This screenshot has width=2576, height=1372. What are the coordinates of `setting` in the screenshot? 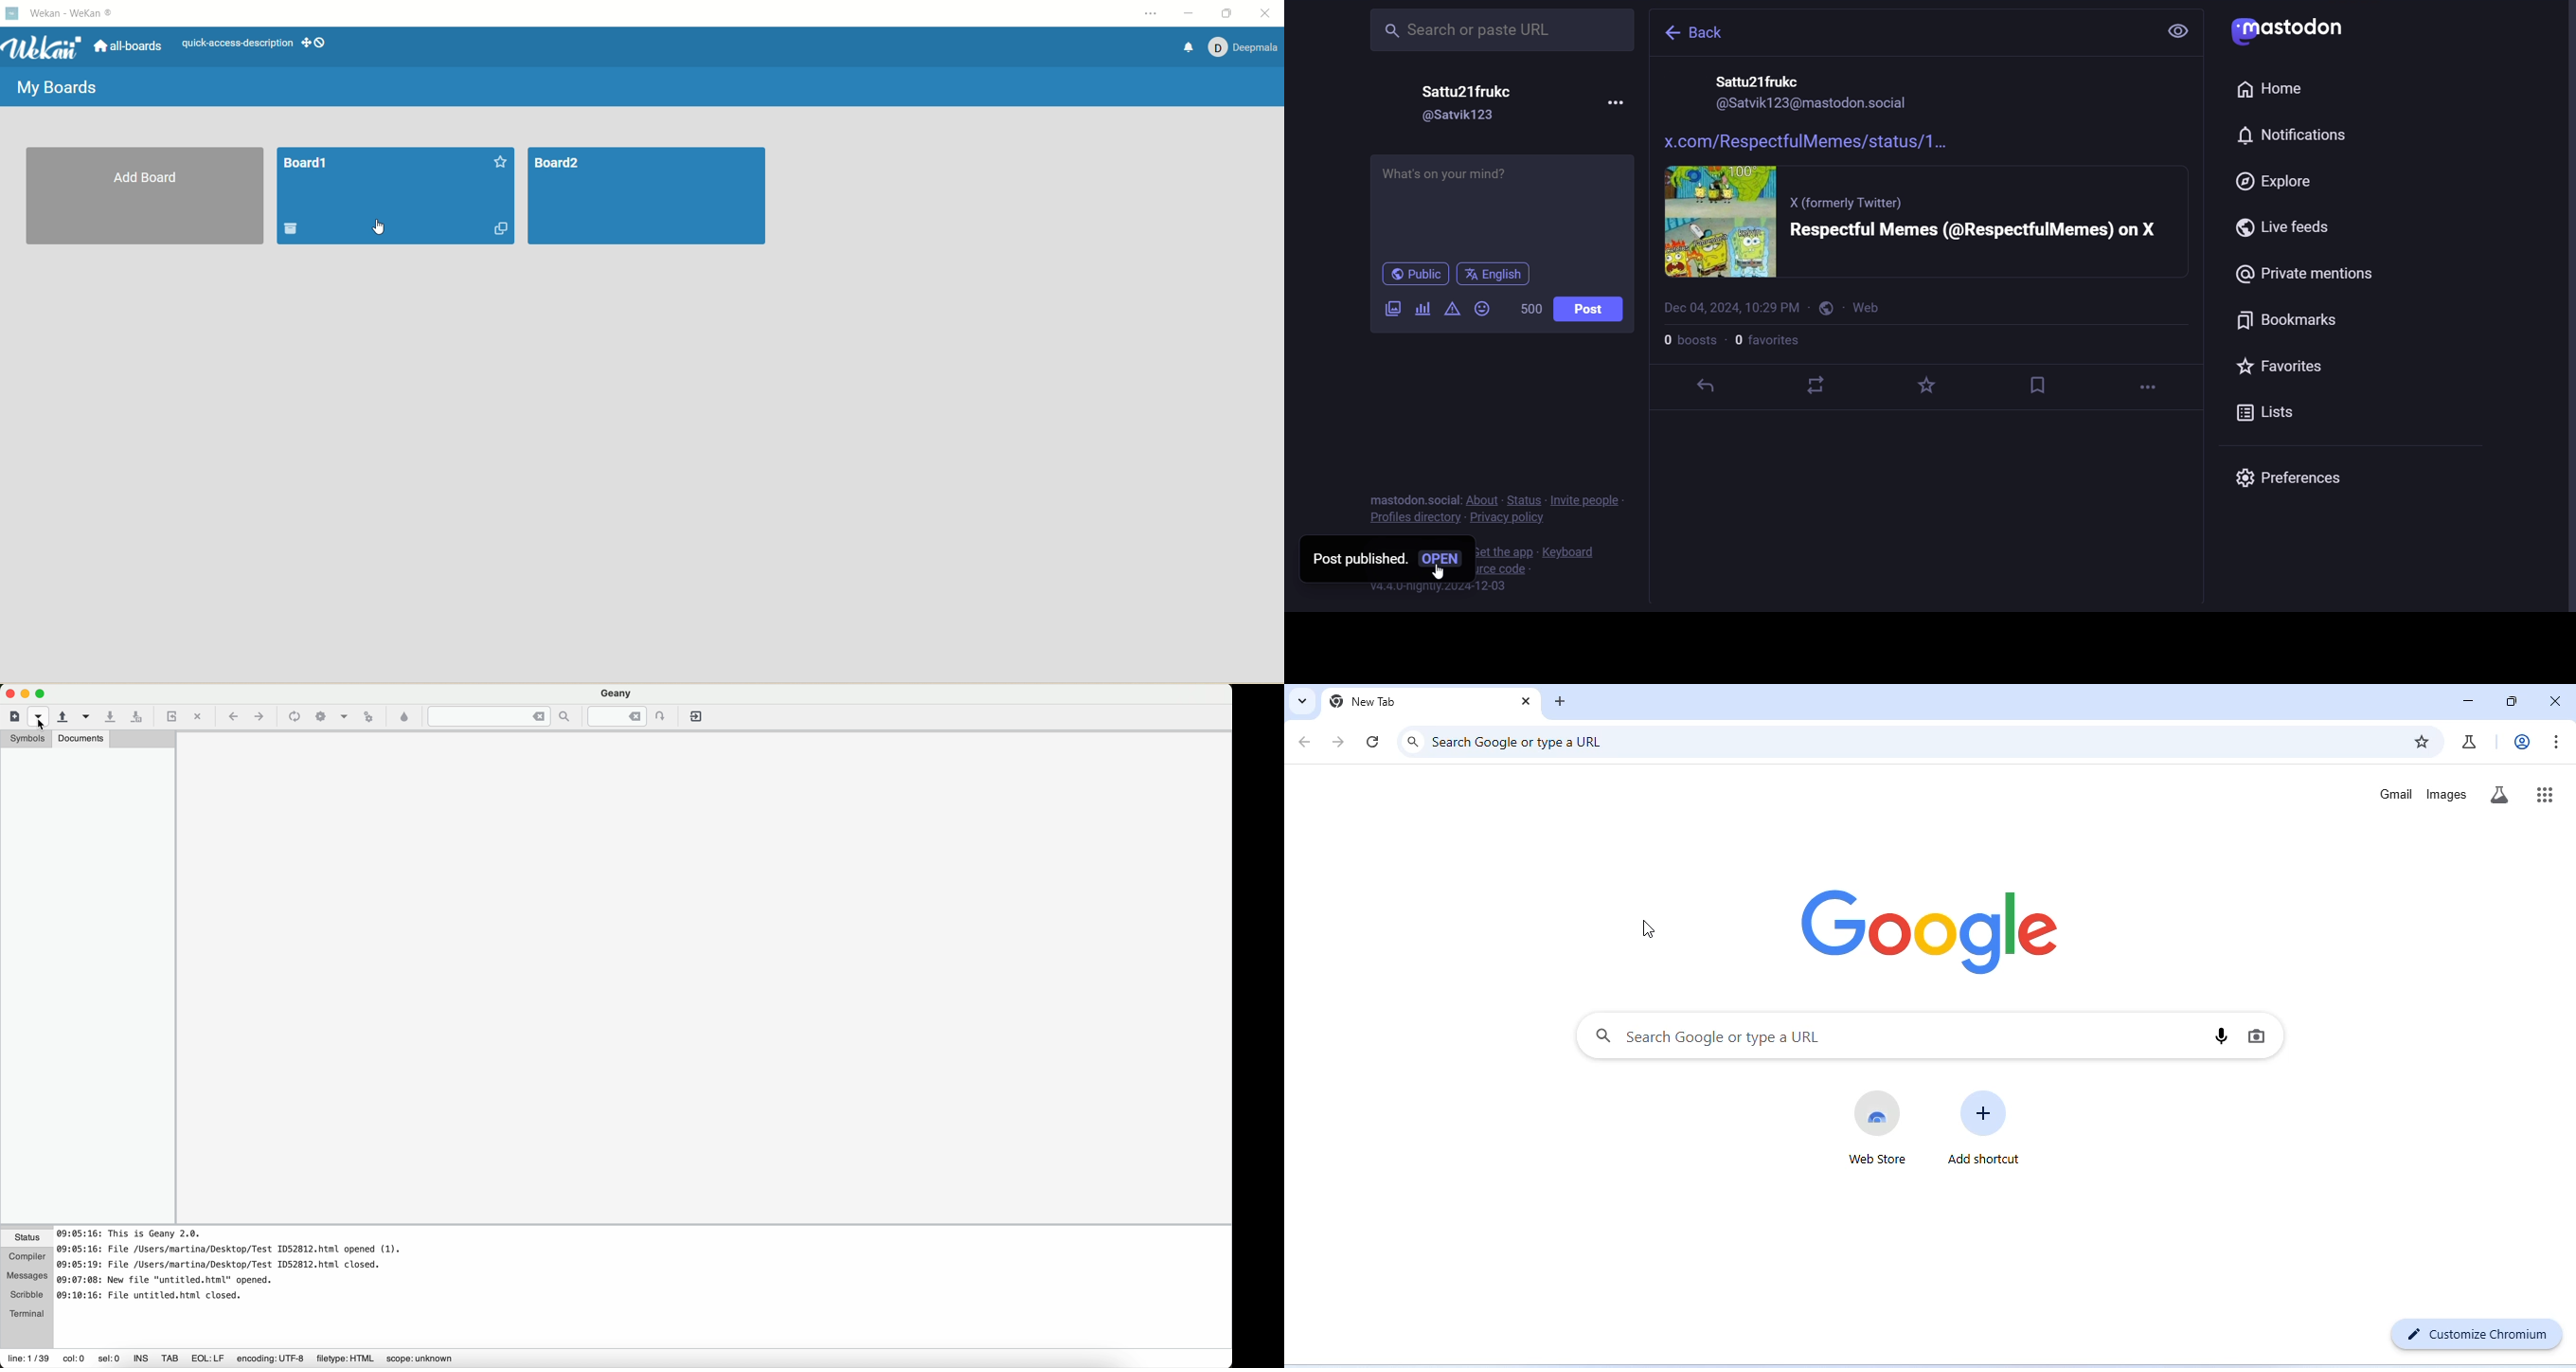 It's located at (2176, 32).